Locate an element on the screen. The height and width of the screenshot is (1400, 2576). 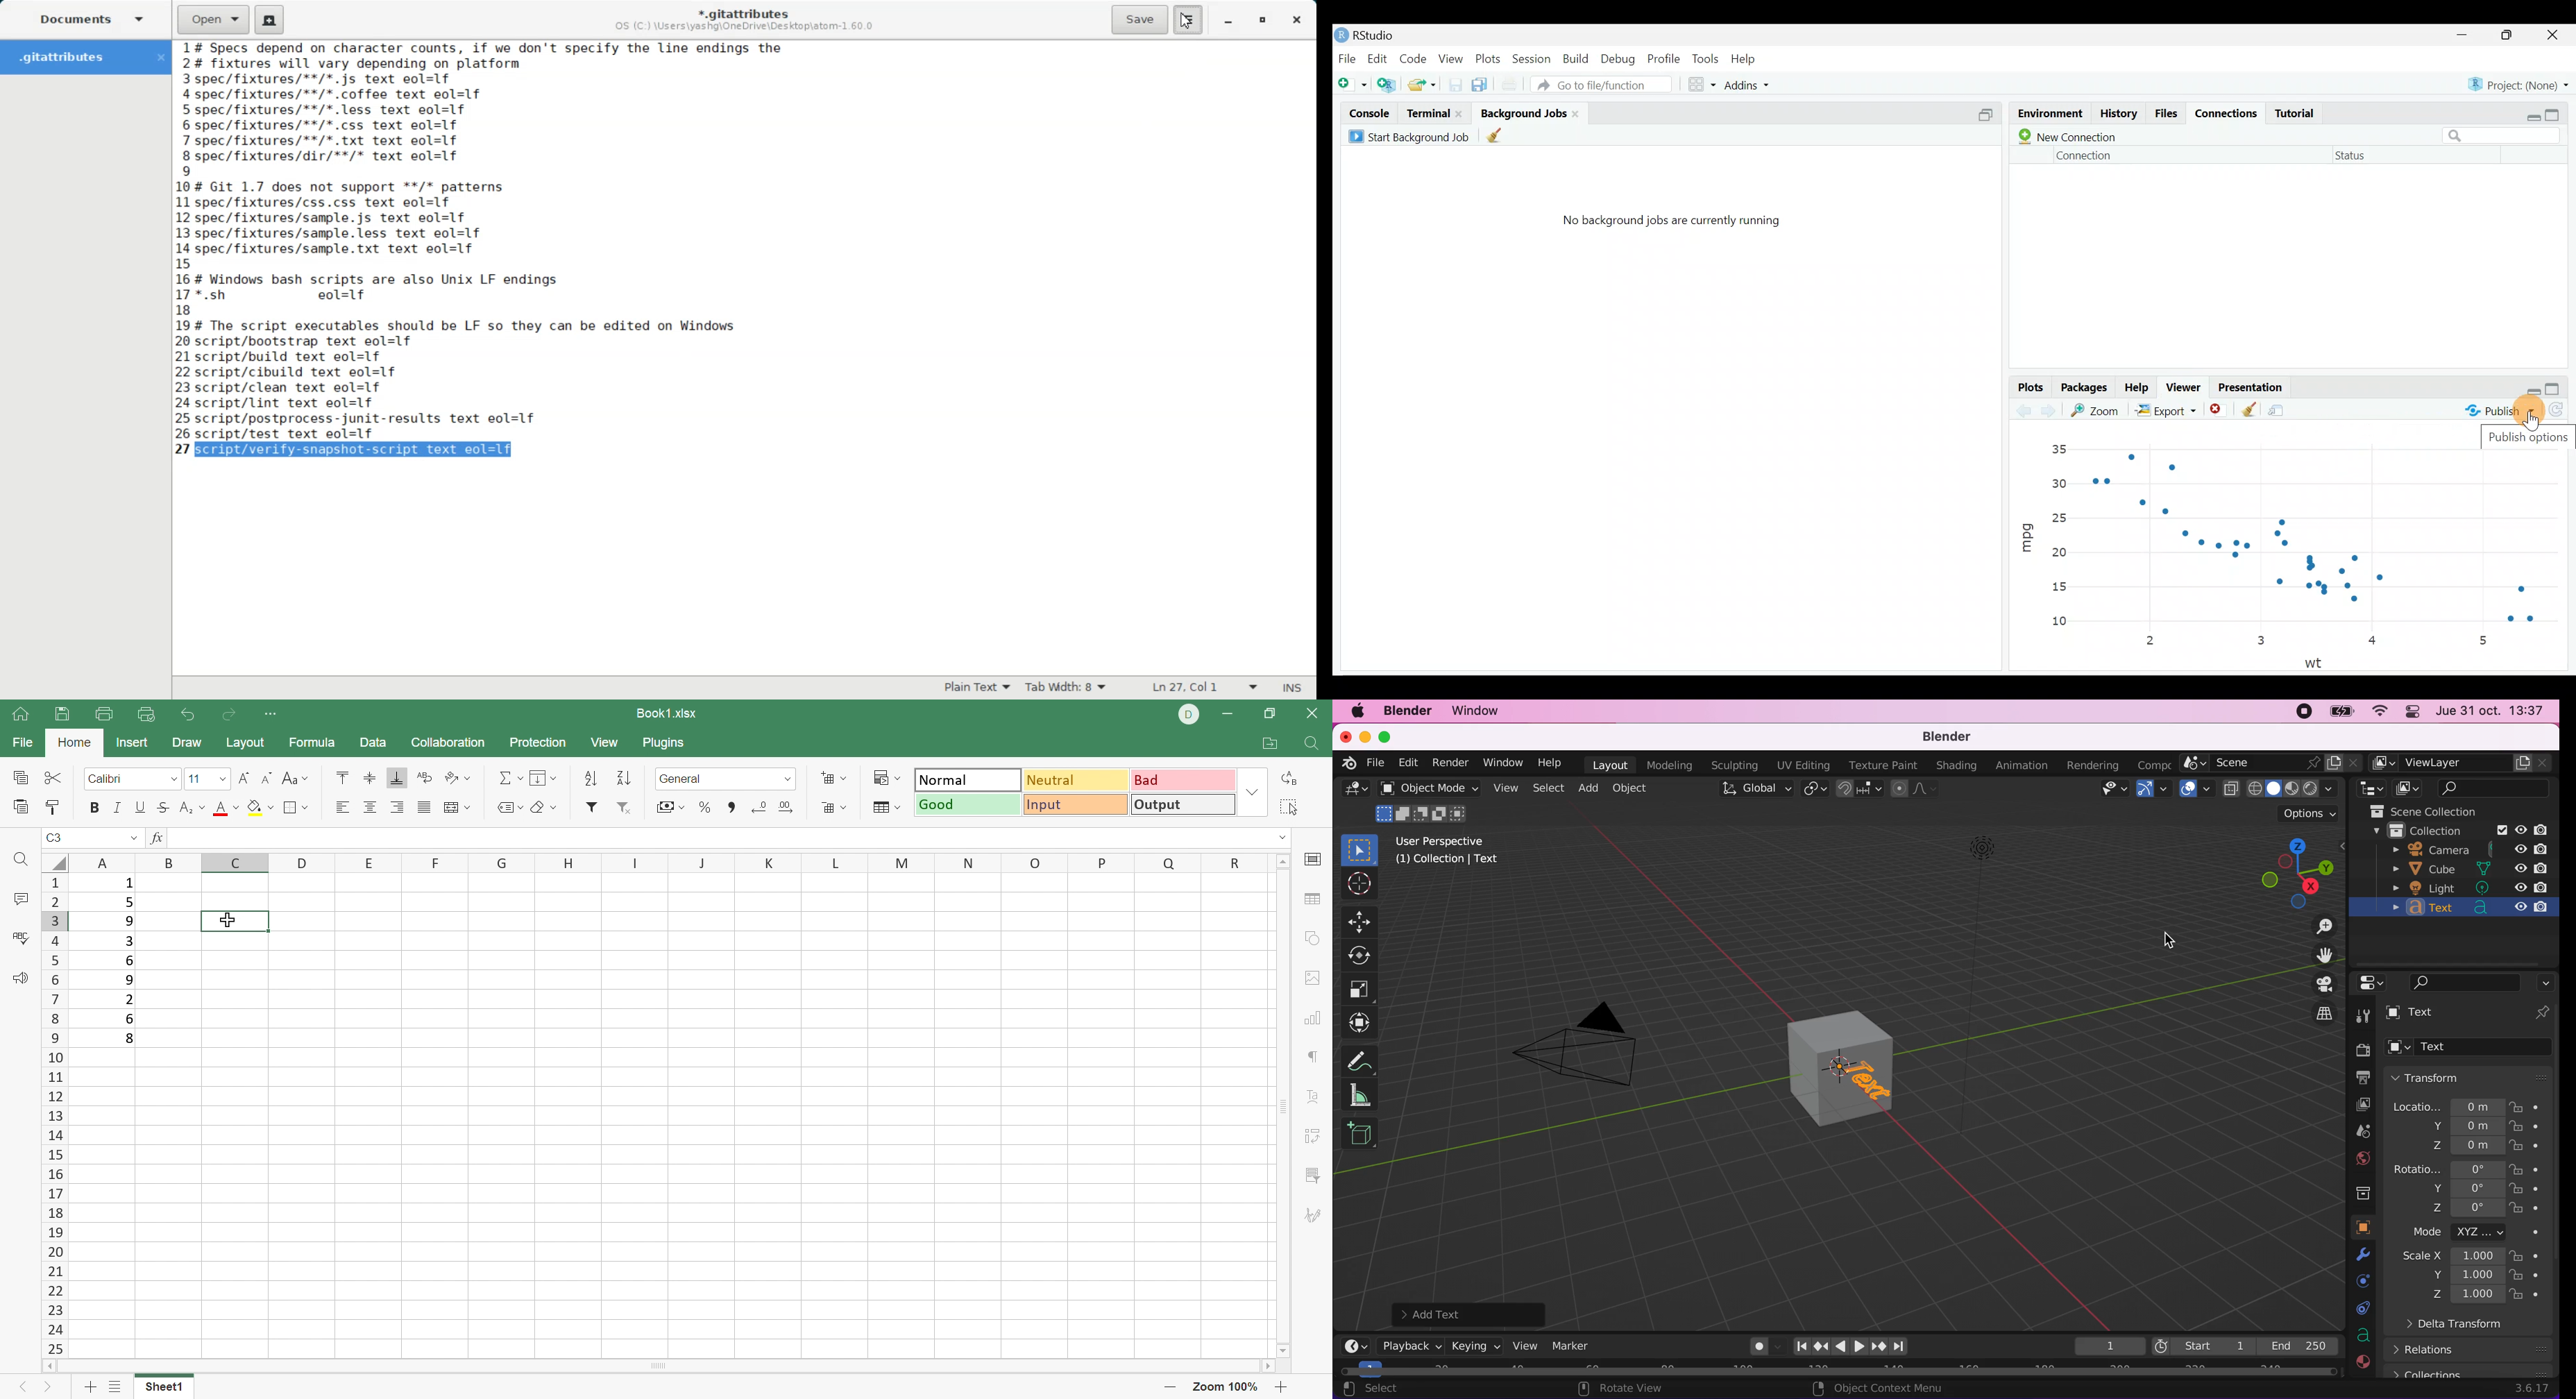
print is located at coordinates (105, 714).